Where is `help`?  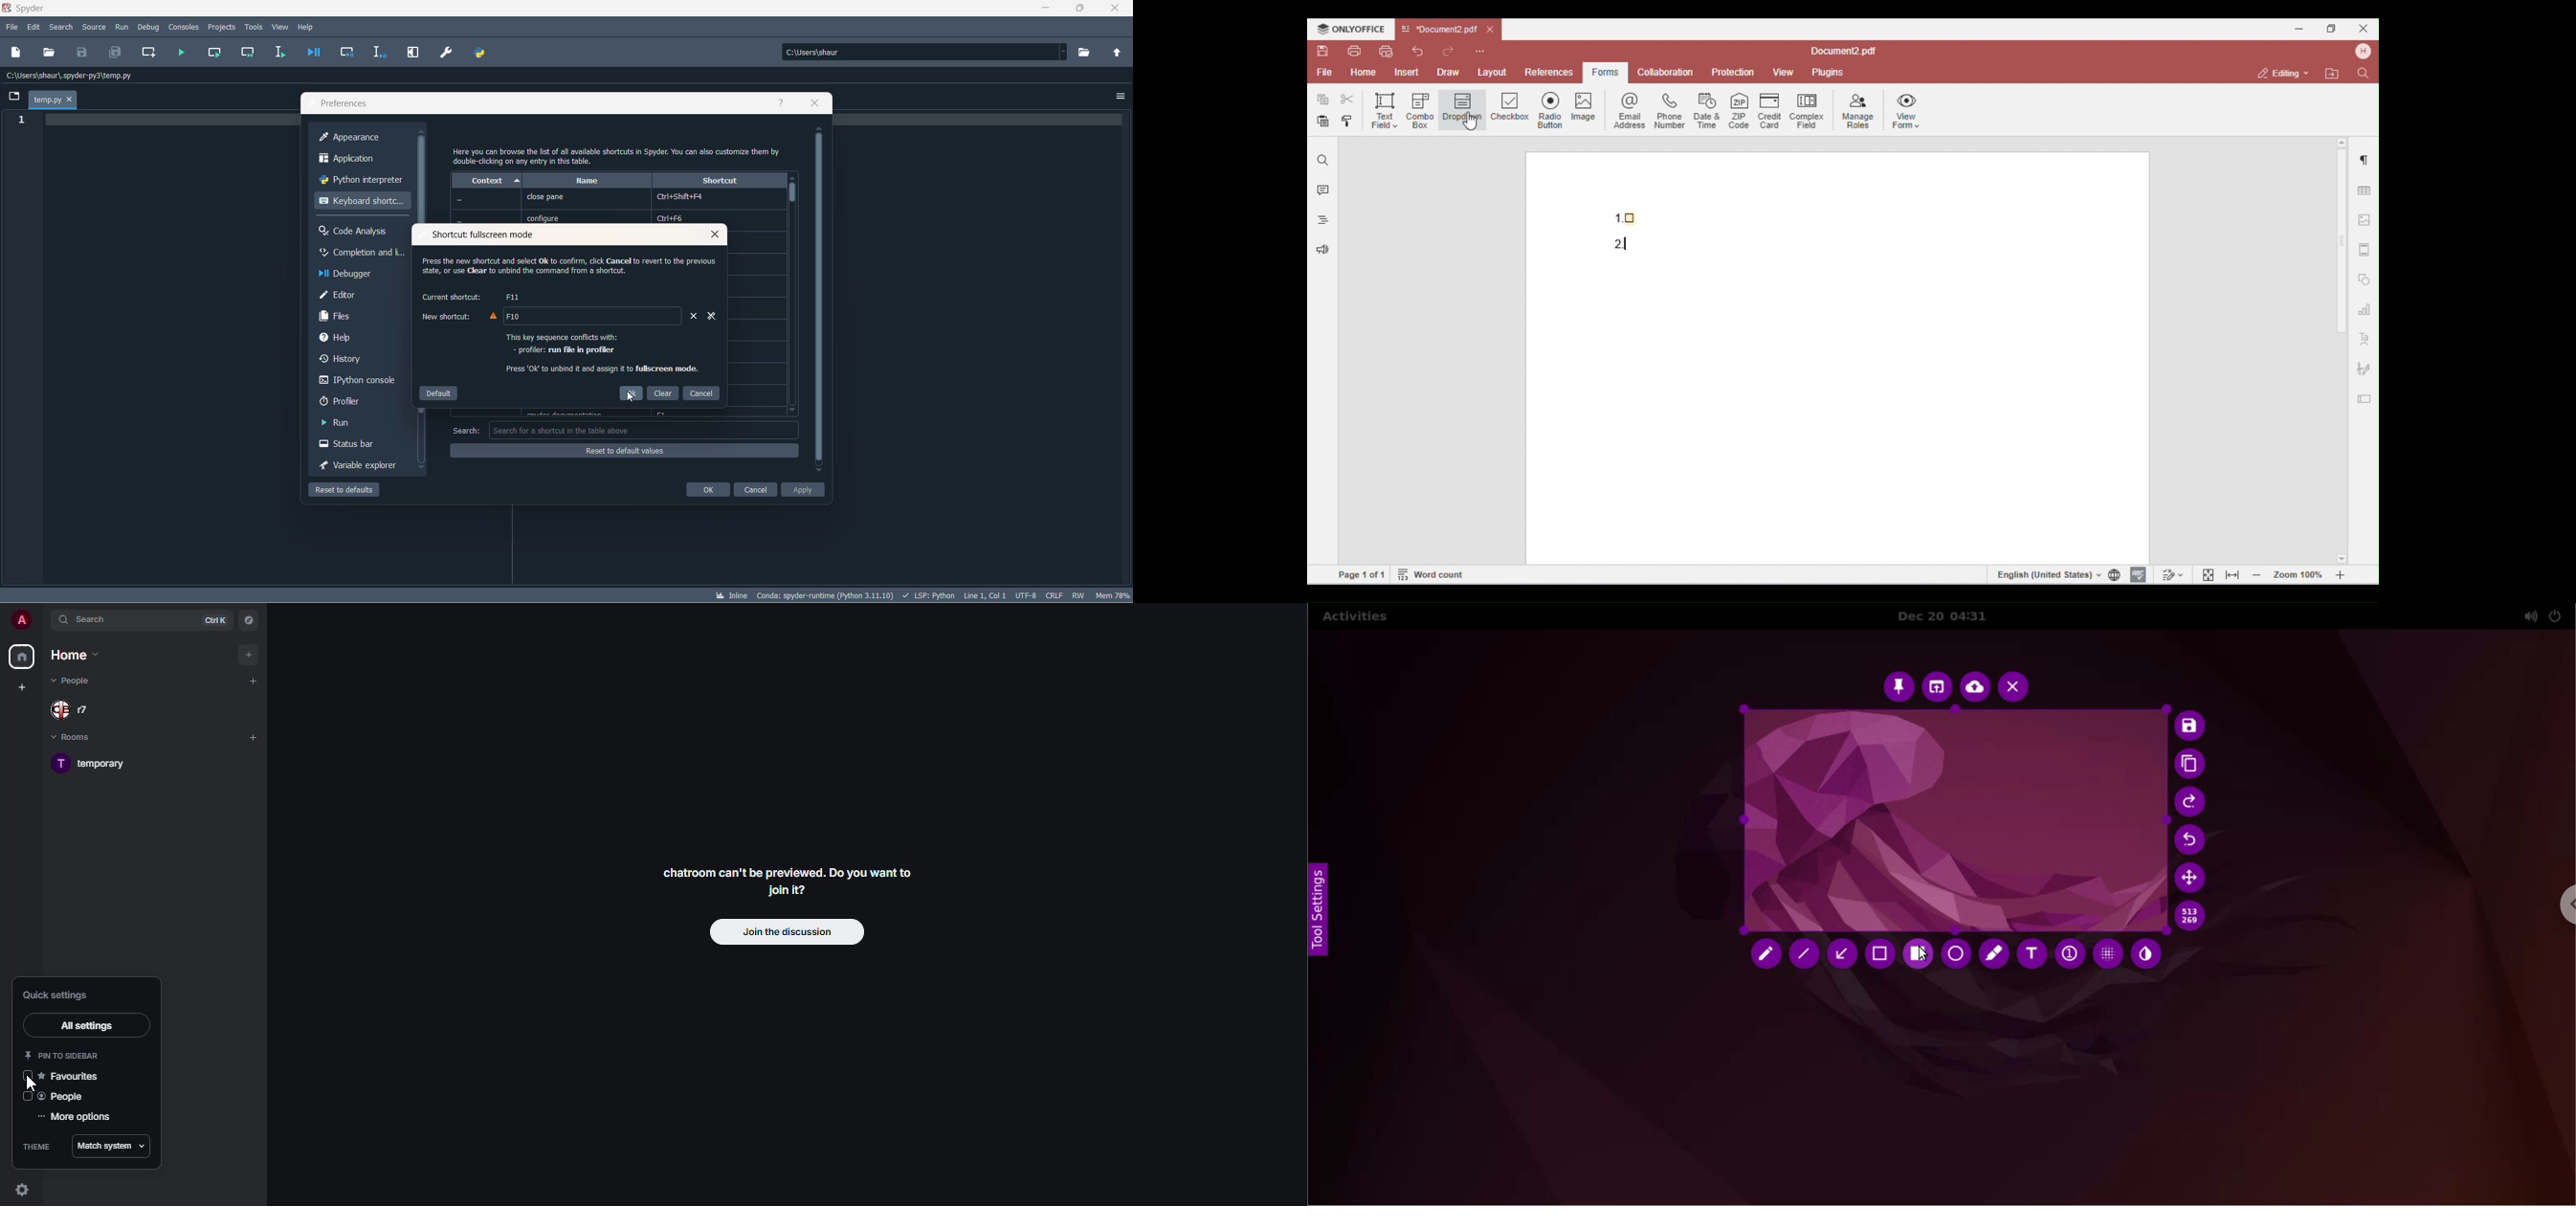 help is located at coordinates (355, 337).